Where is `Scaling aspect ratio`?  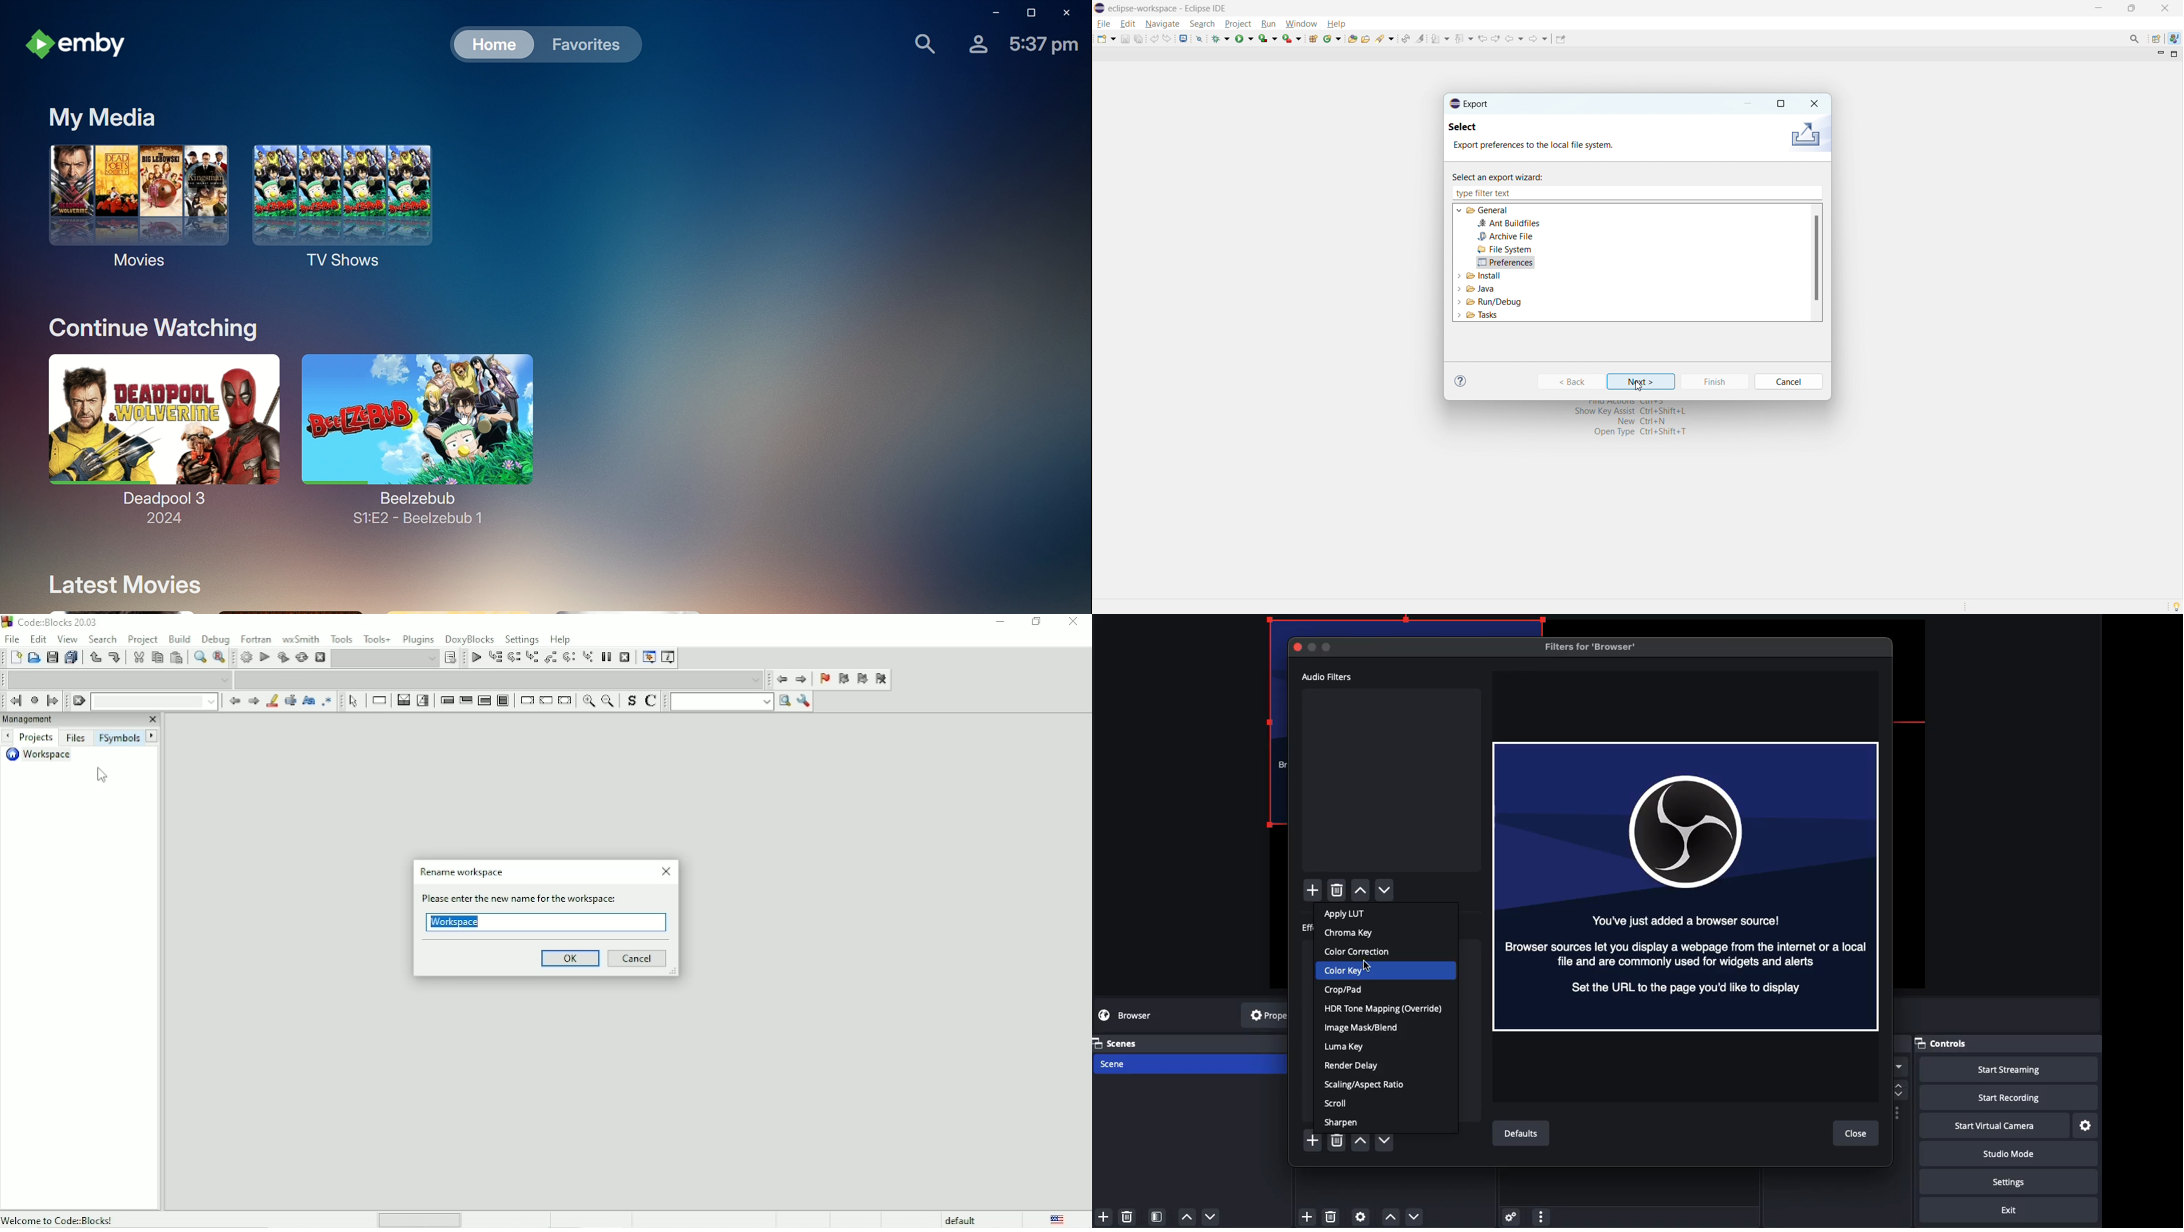
Scaling aspect ratio is located at coordinates (1364, 1085).